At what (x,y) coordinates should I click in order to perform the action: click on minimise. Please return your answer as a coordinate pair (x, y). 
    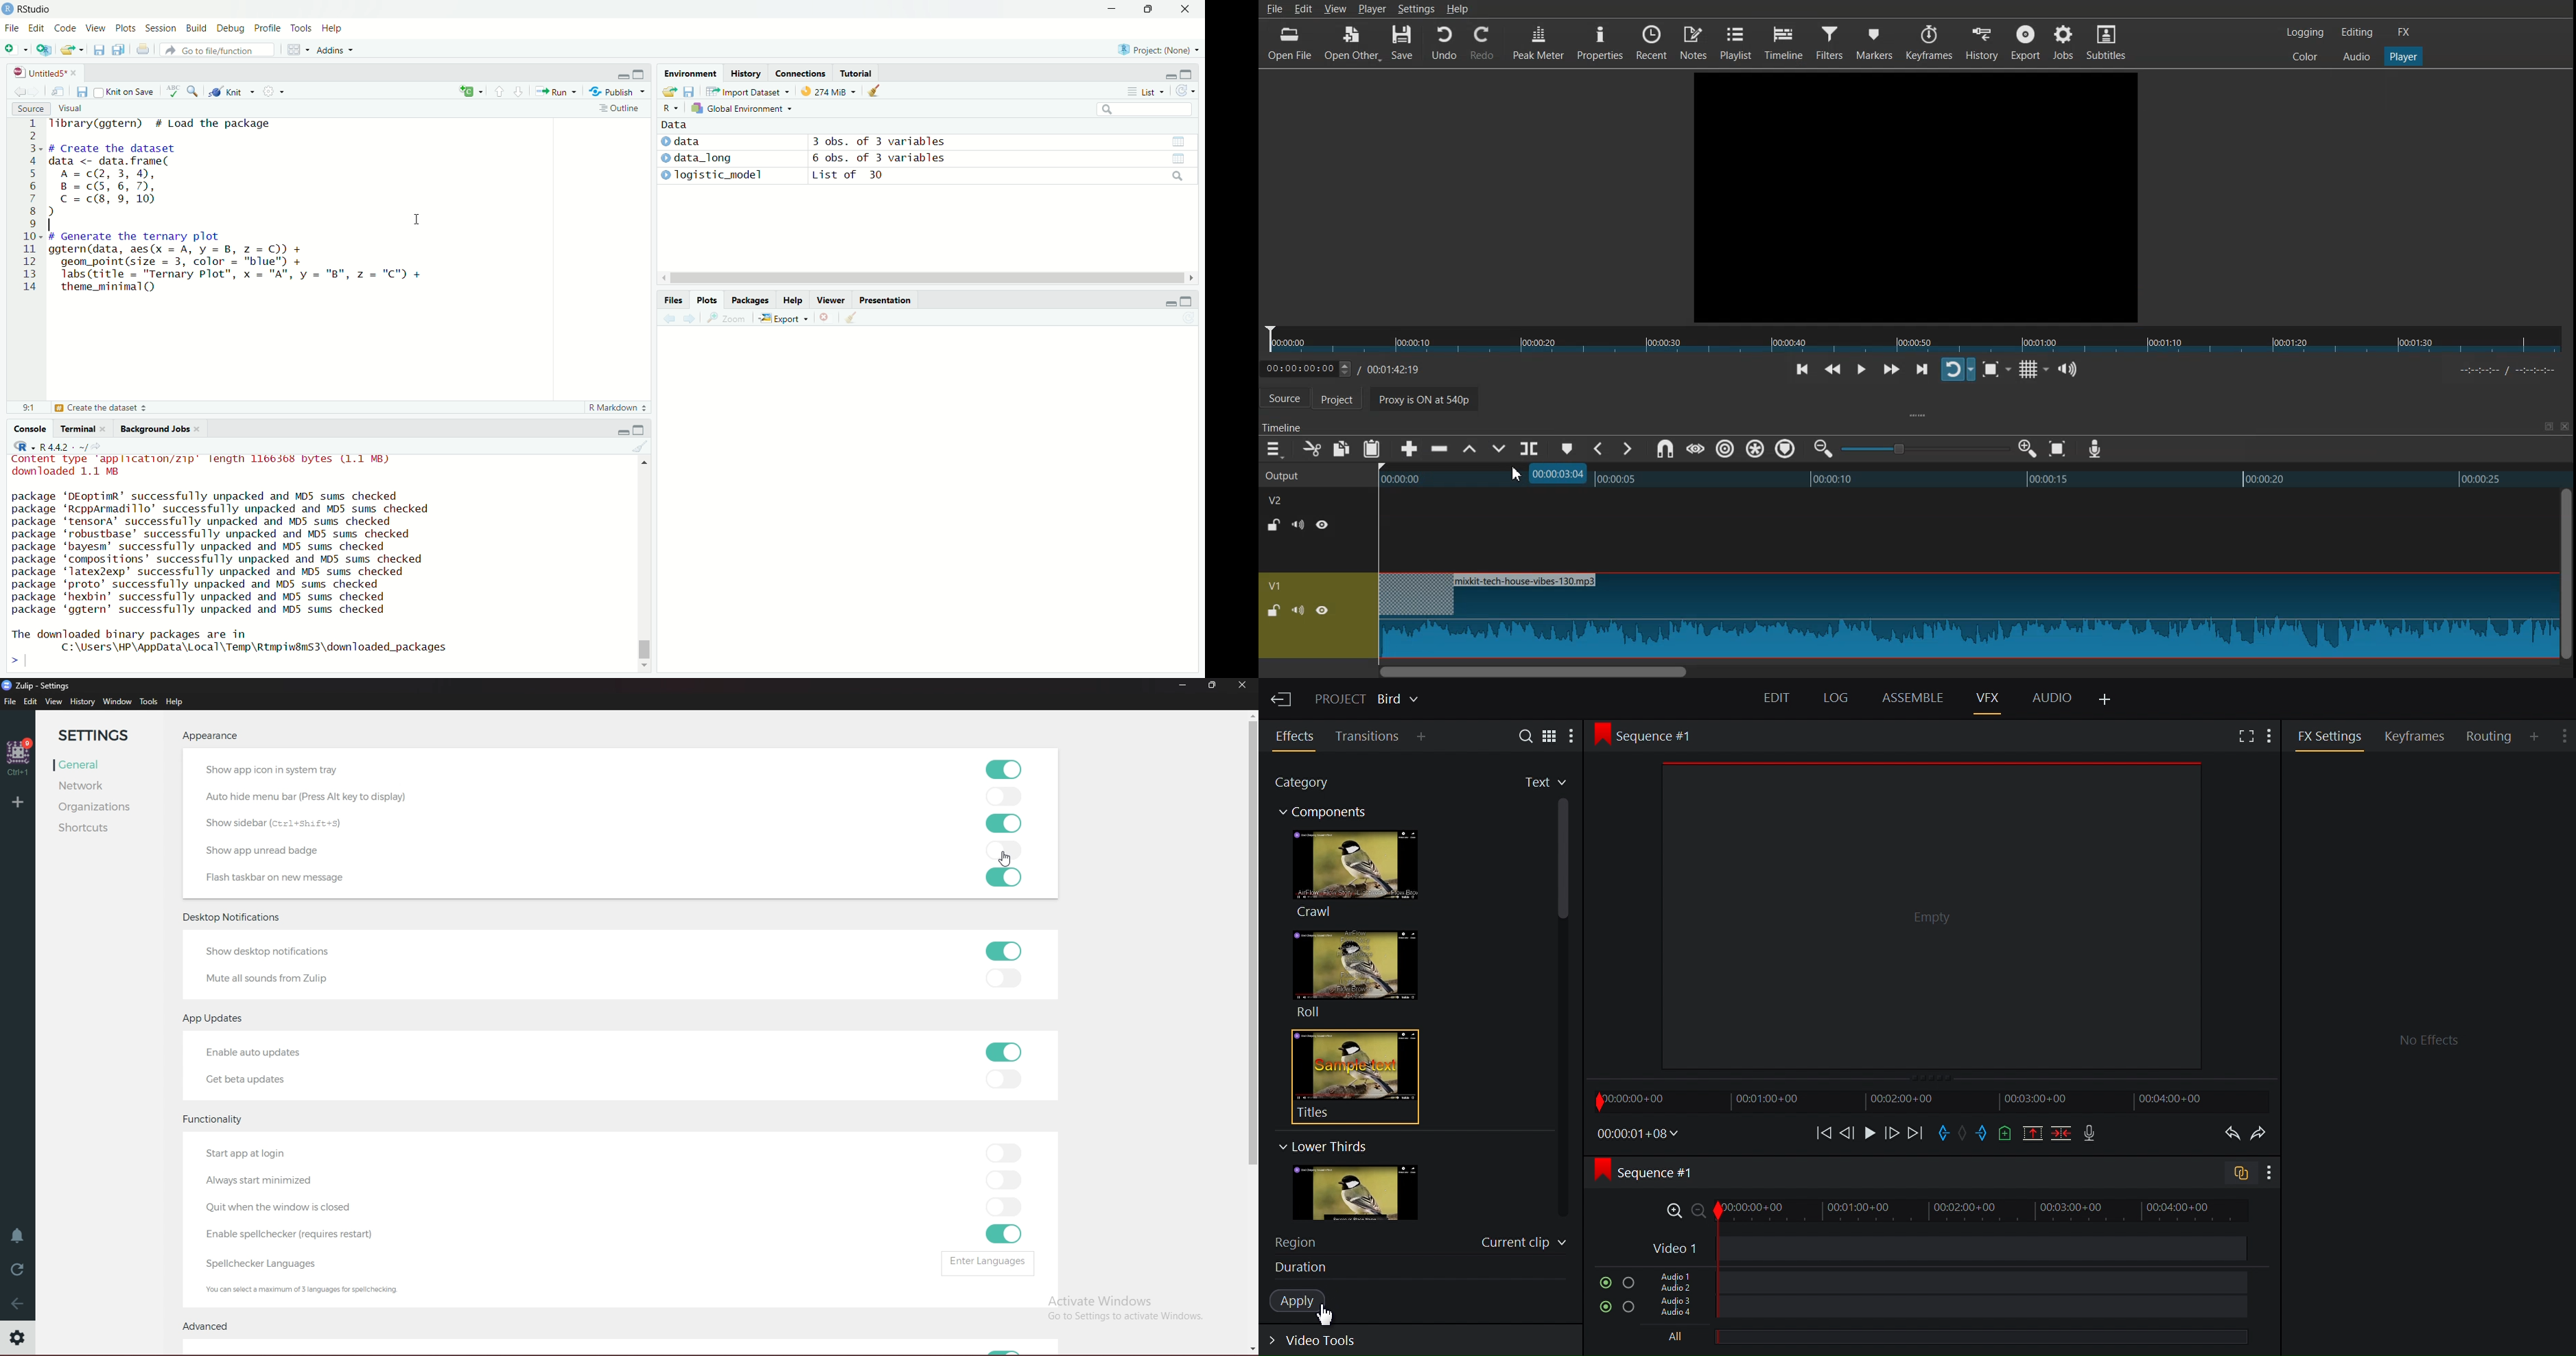
    Looking at the image, I should click on (1164, 75).